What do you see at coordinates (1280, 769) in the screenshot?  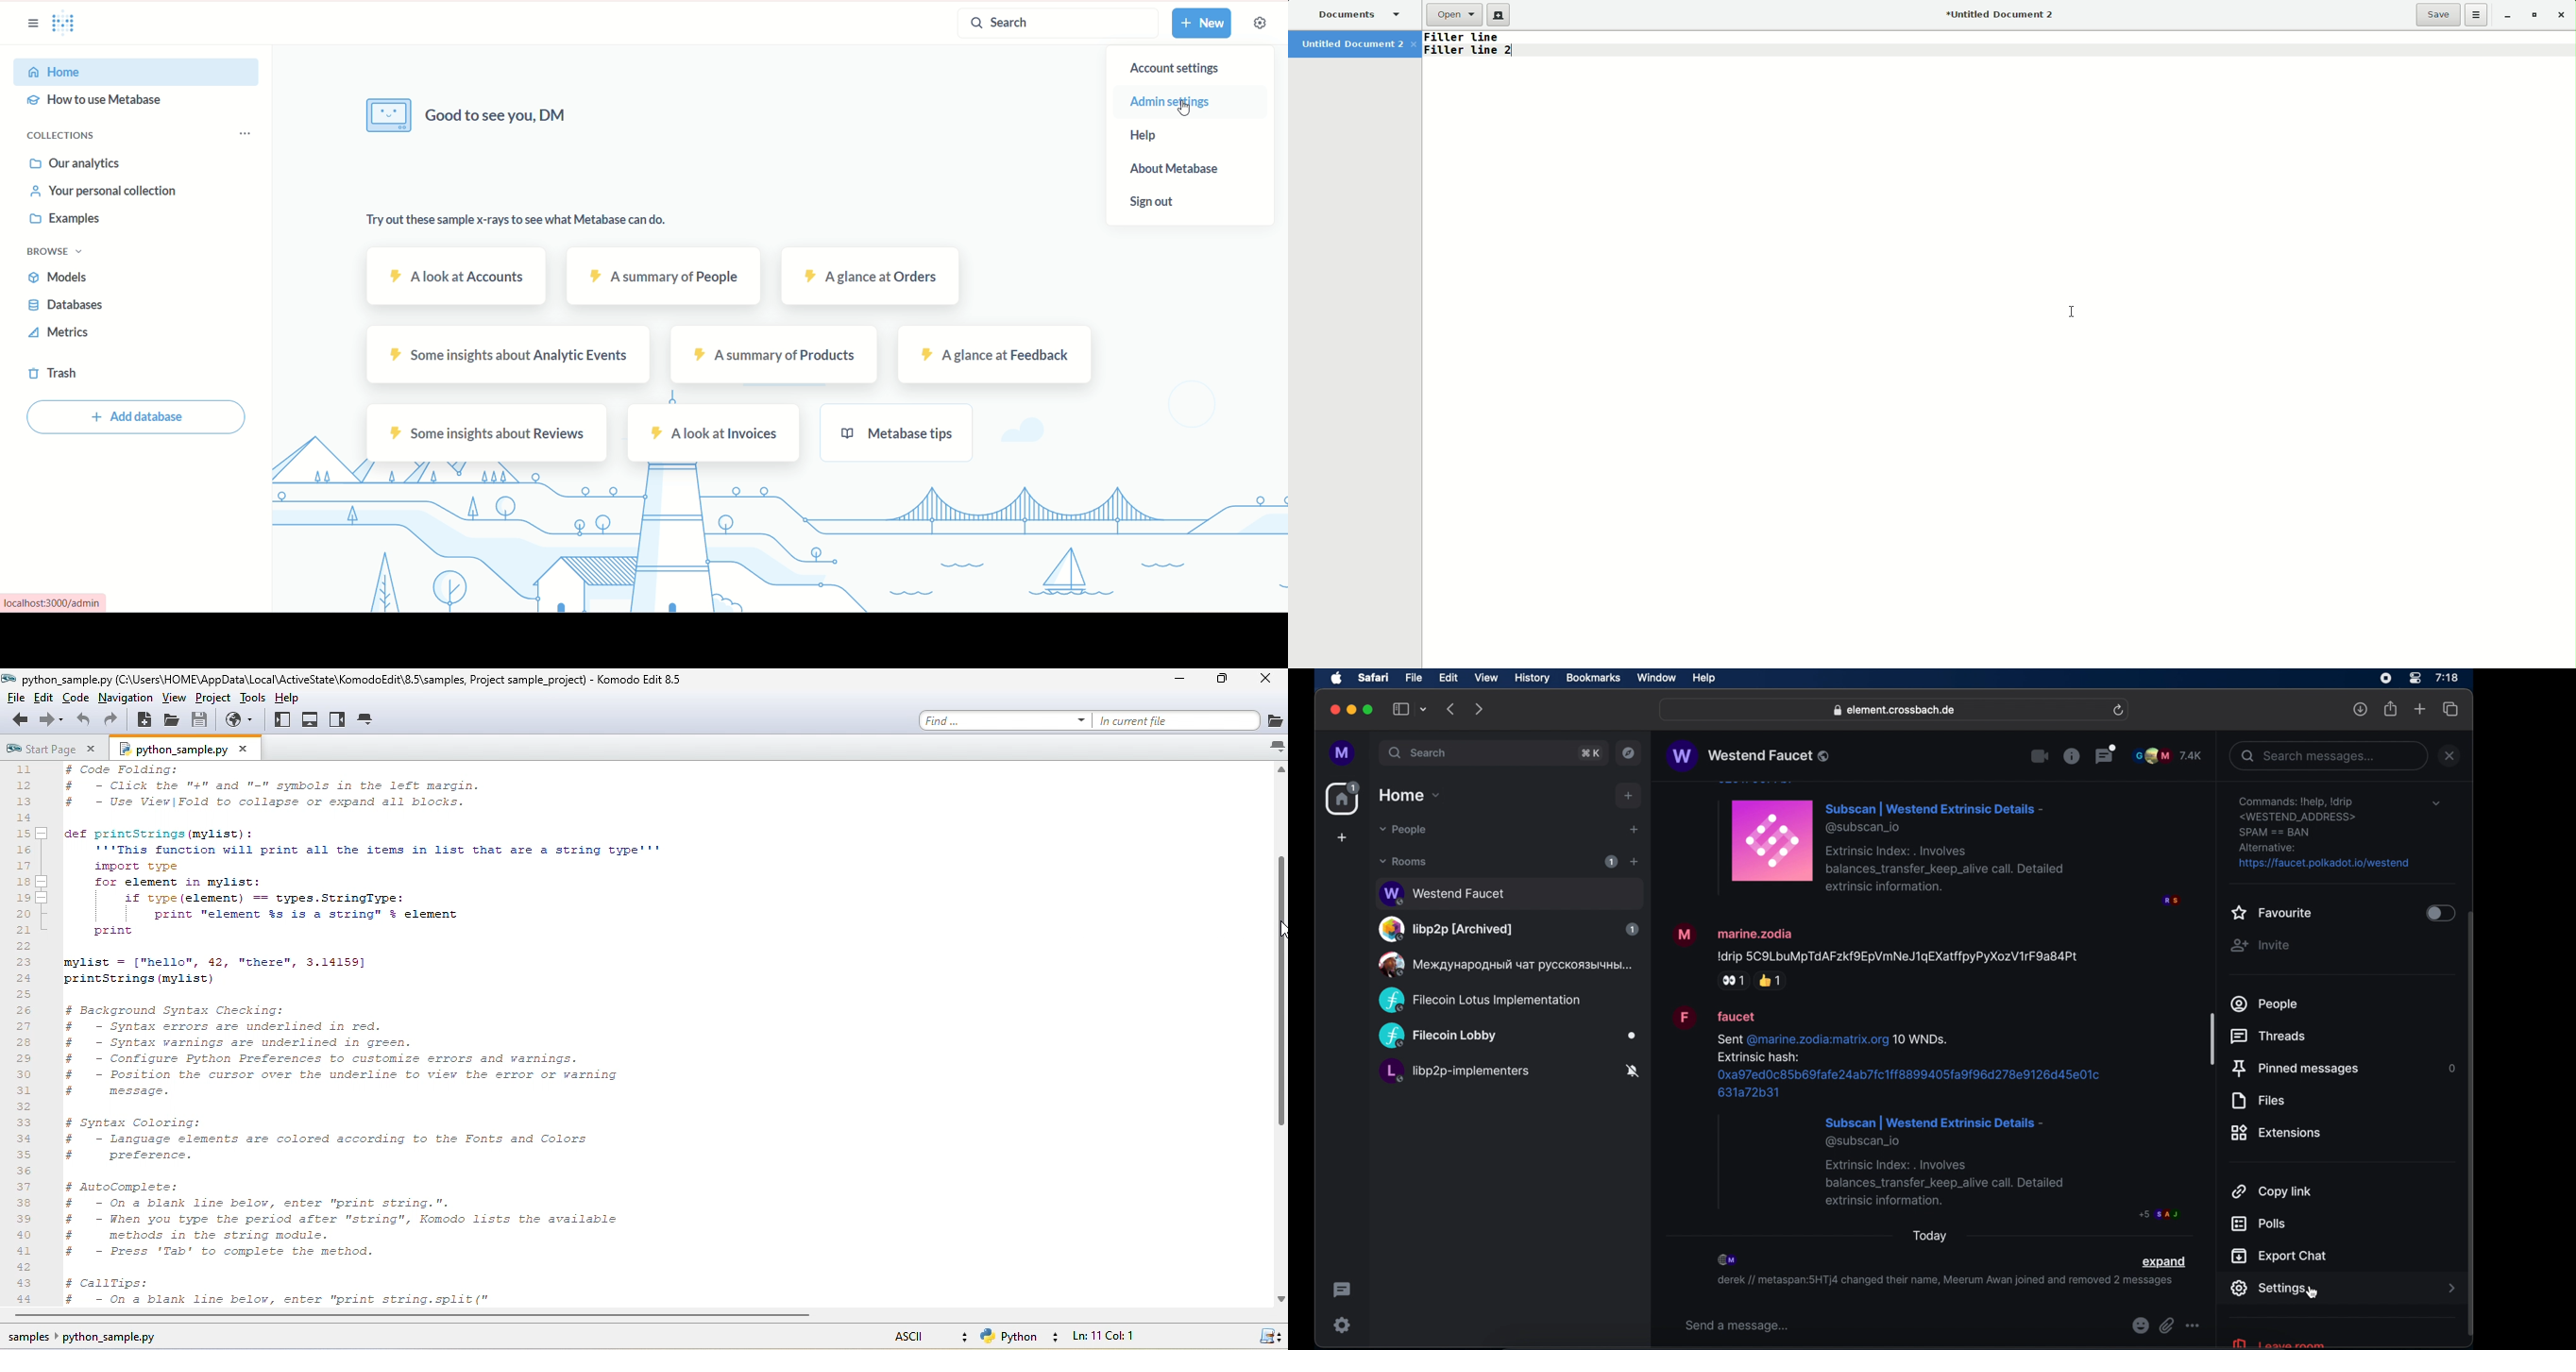 I see `scroll up` at bounding box center [1280, 769].